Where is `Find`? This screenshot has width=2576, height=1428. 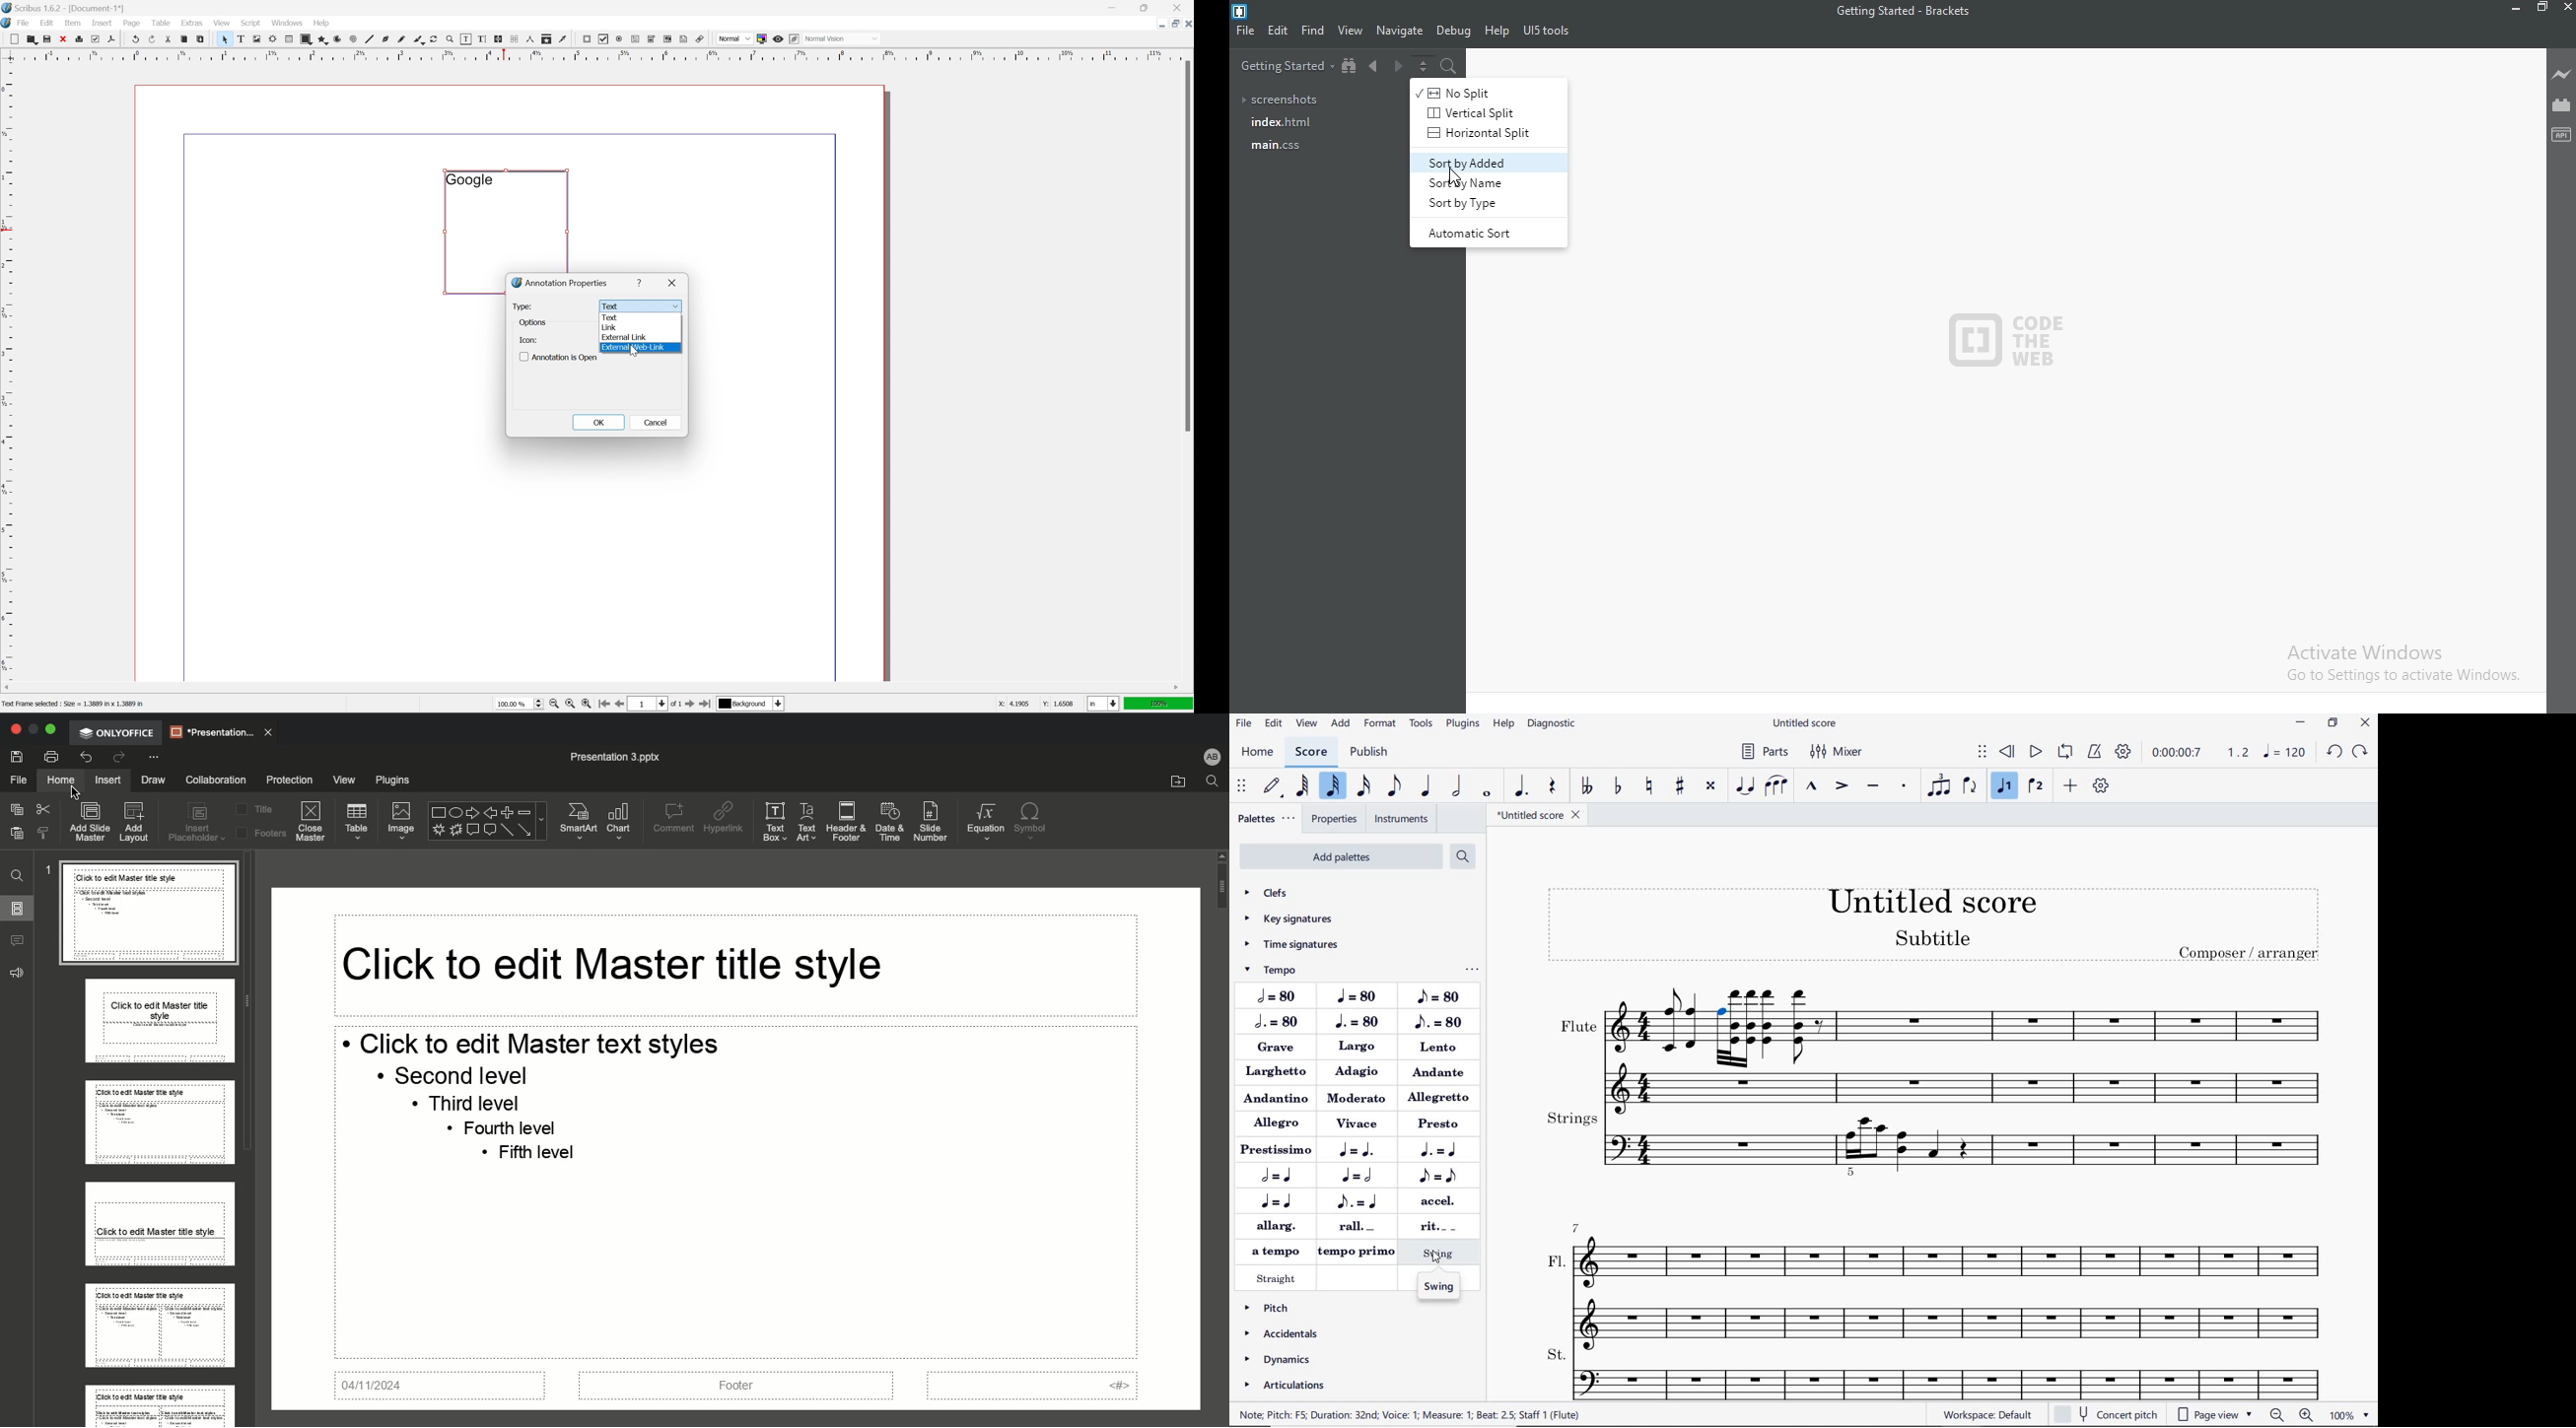 Find is located at coordinates (1212, 781).